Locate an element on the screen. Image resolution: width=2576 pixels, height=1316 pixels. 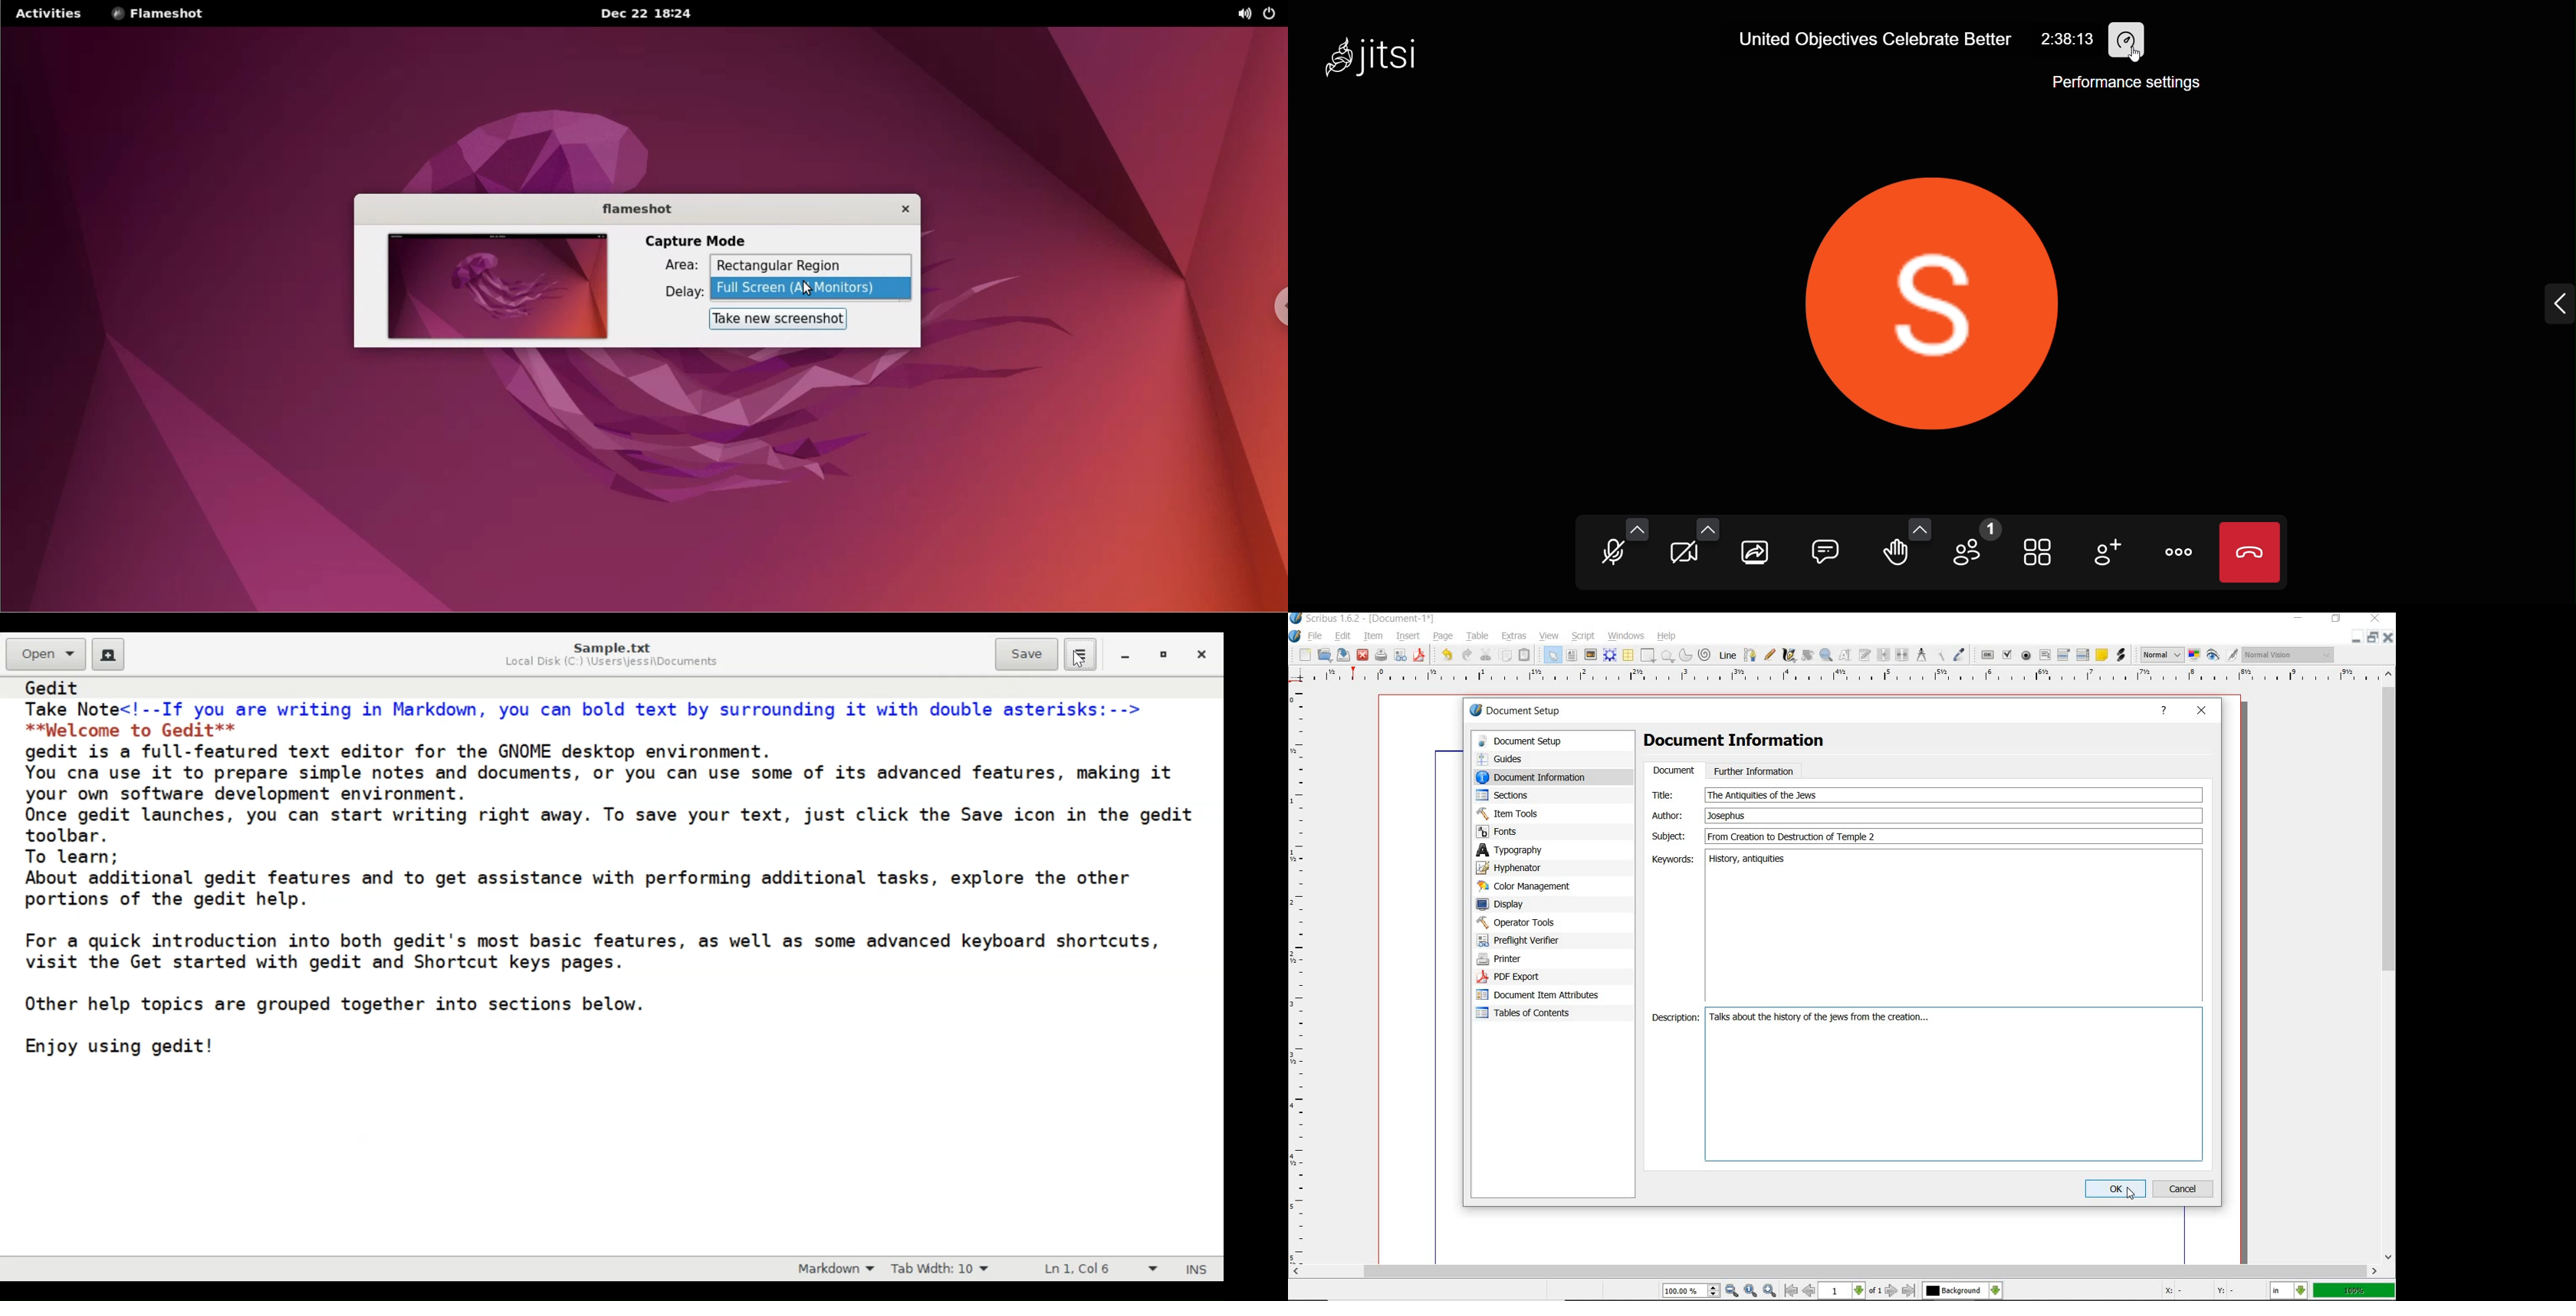
cursor is located at coordinates (2133, 57).